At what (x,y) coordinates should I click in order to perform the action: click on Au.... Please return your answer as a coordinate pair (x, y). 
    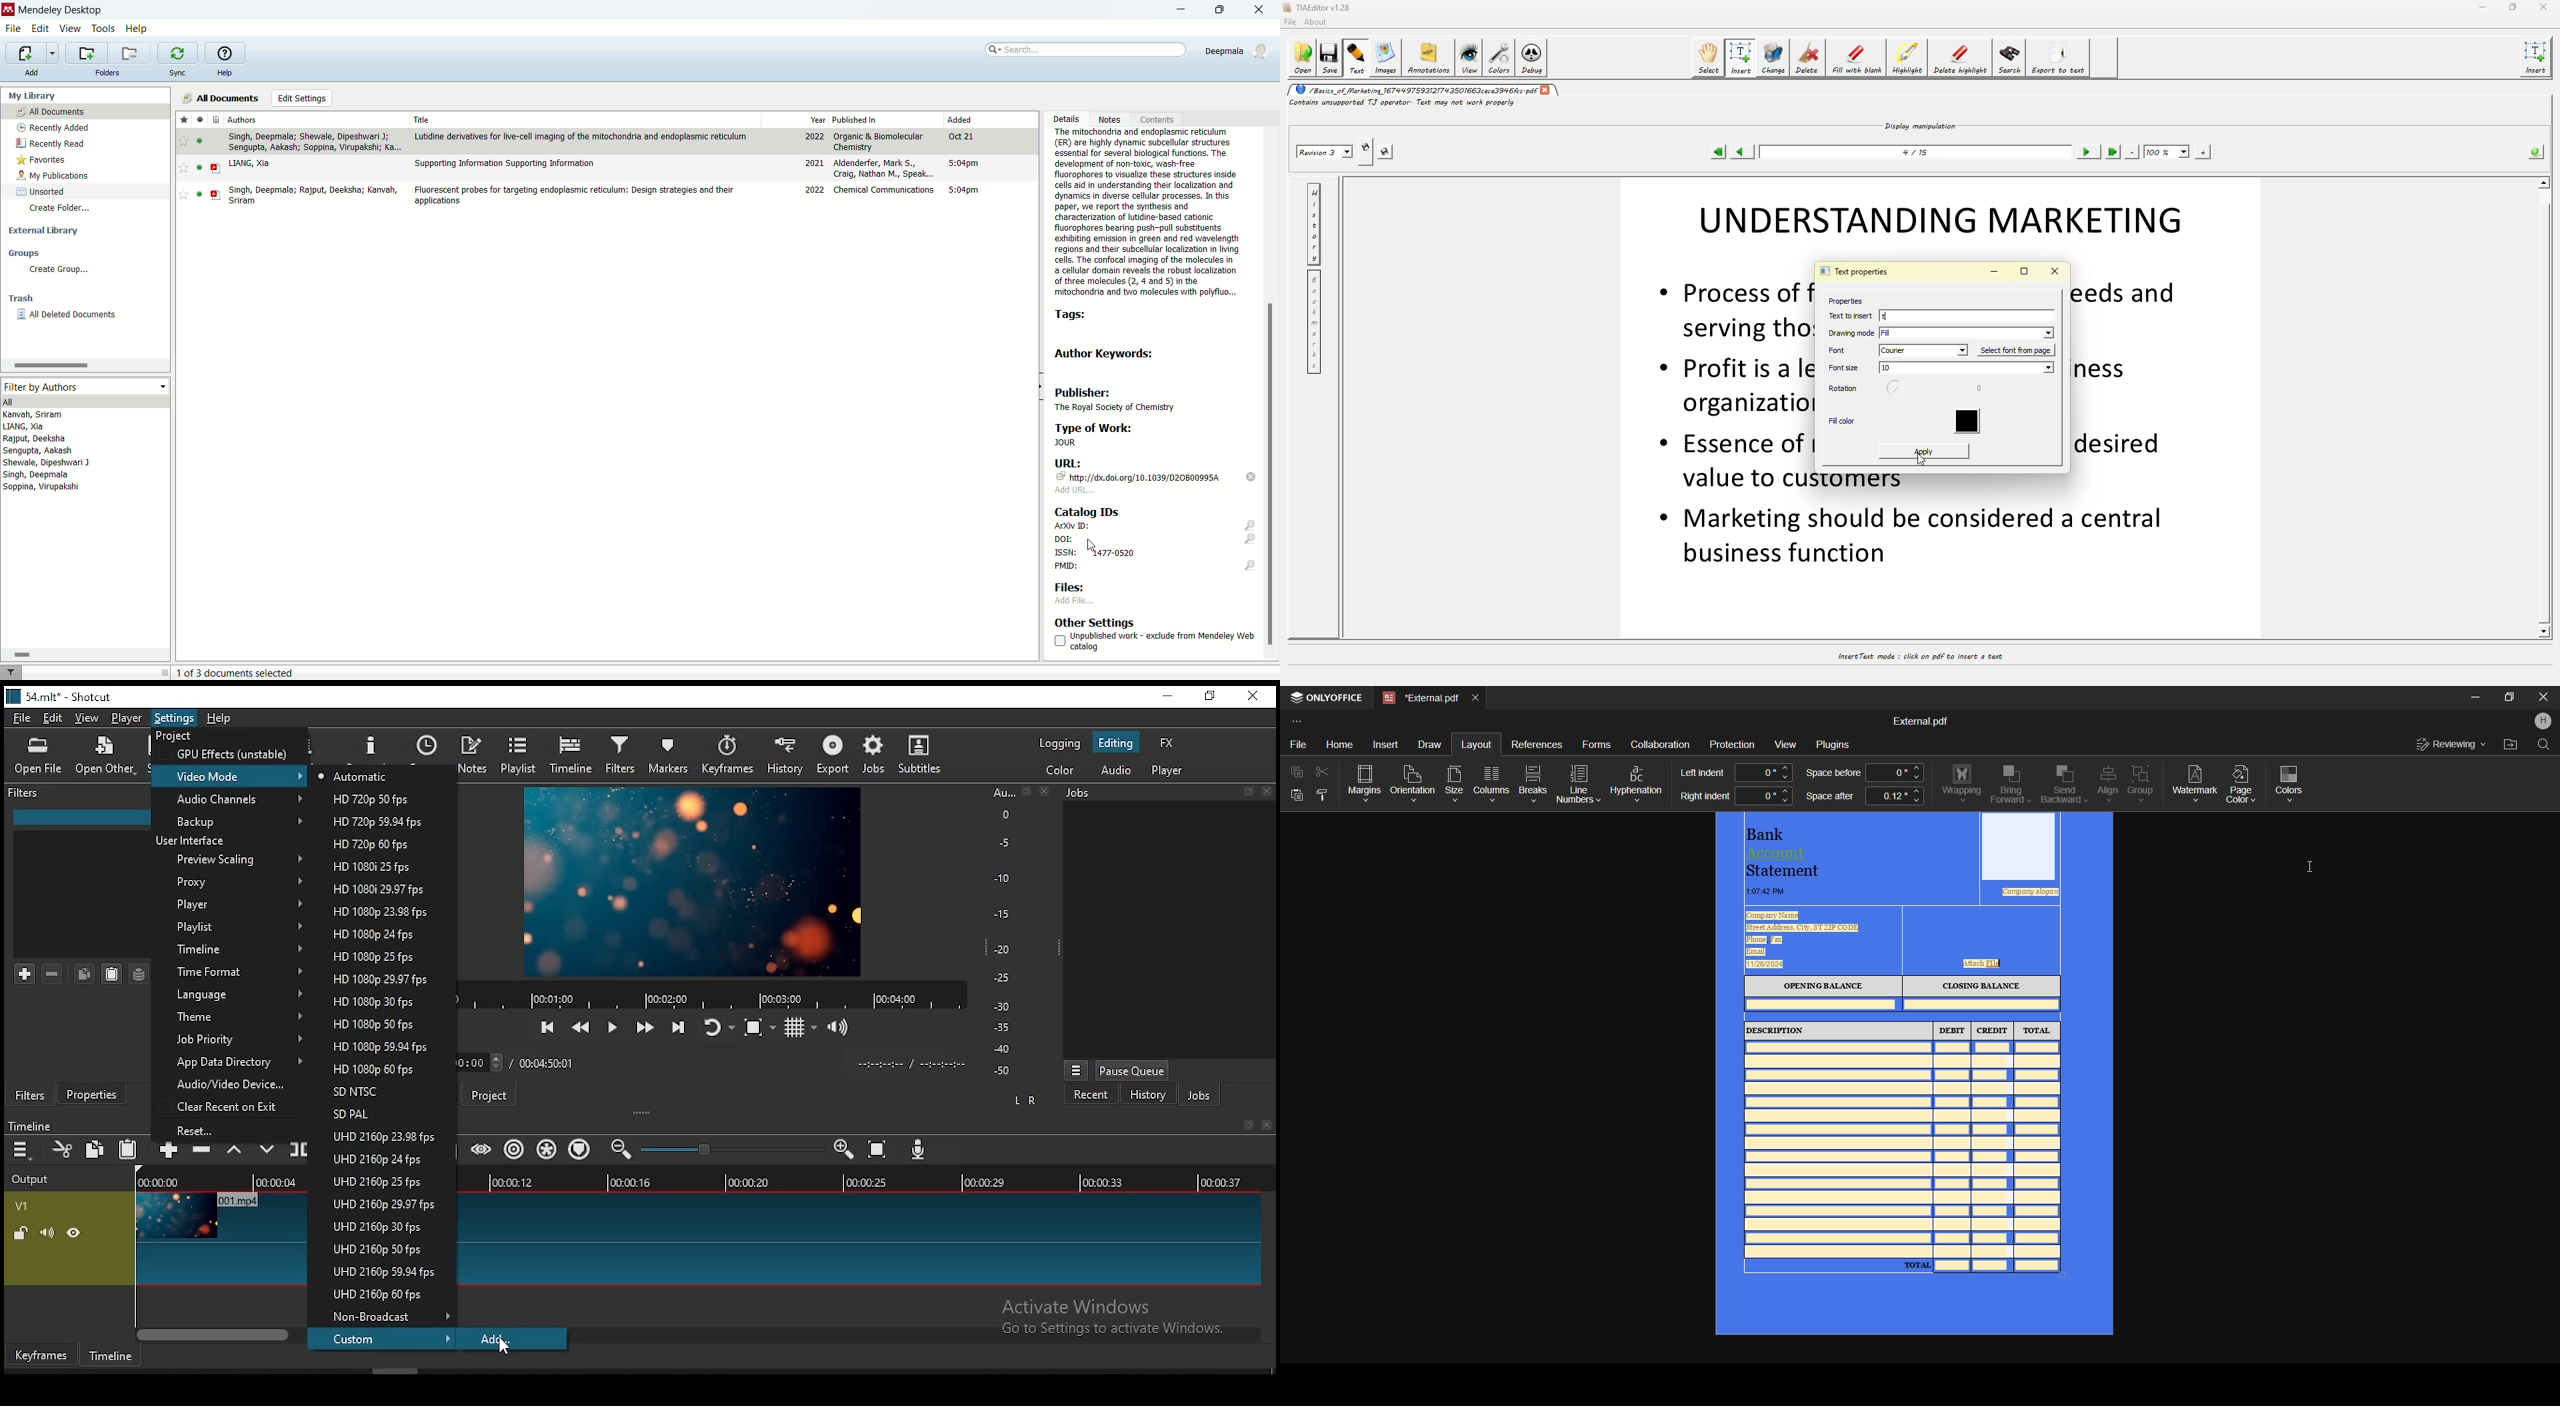
    Looking at the image, I should click on (1000, 792).